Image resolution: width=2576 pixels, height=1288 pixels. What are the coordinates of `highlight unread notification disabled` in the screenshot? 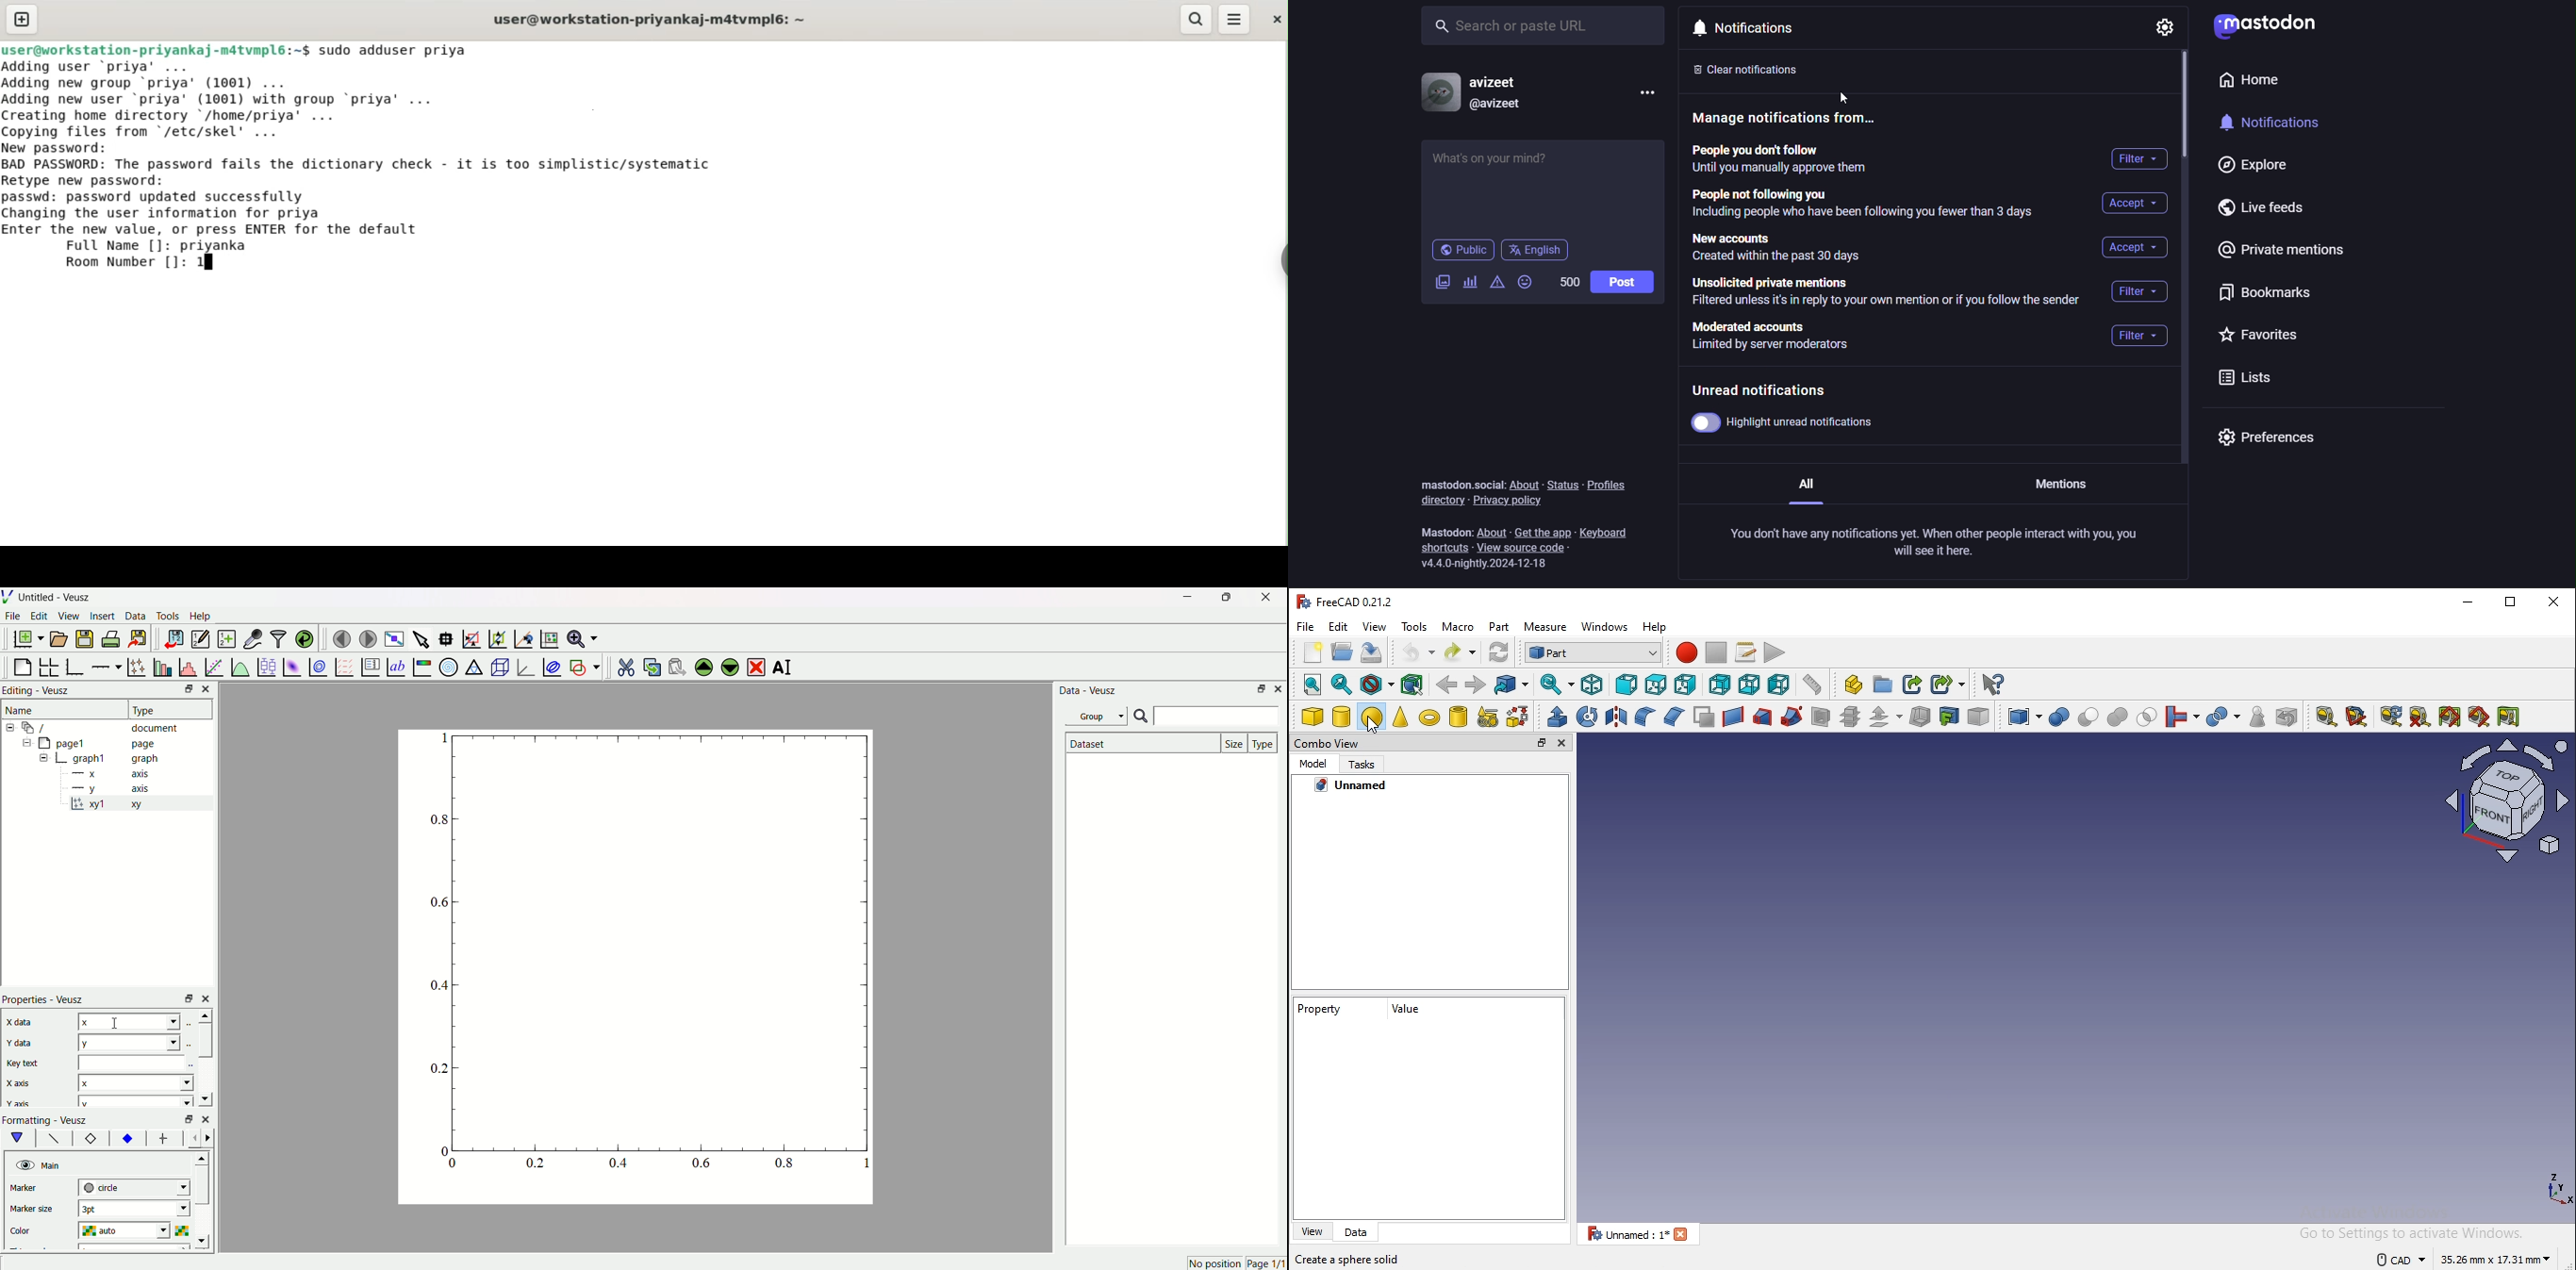 It's located at (1794, 423).